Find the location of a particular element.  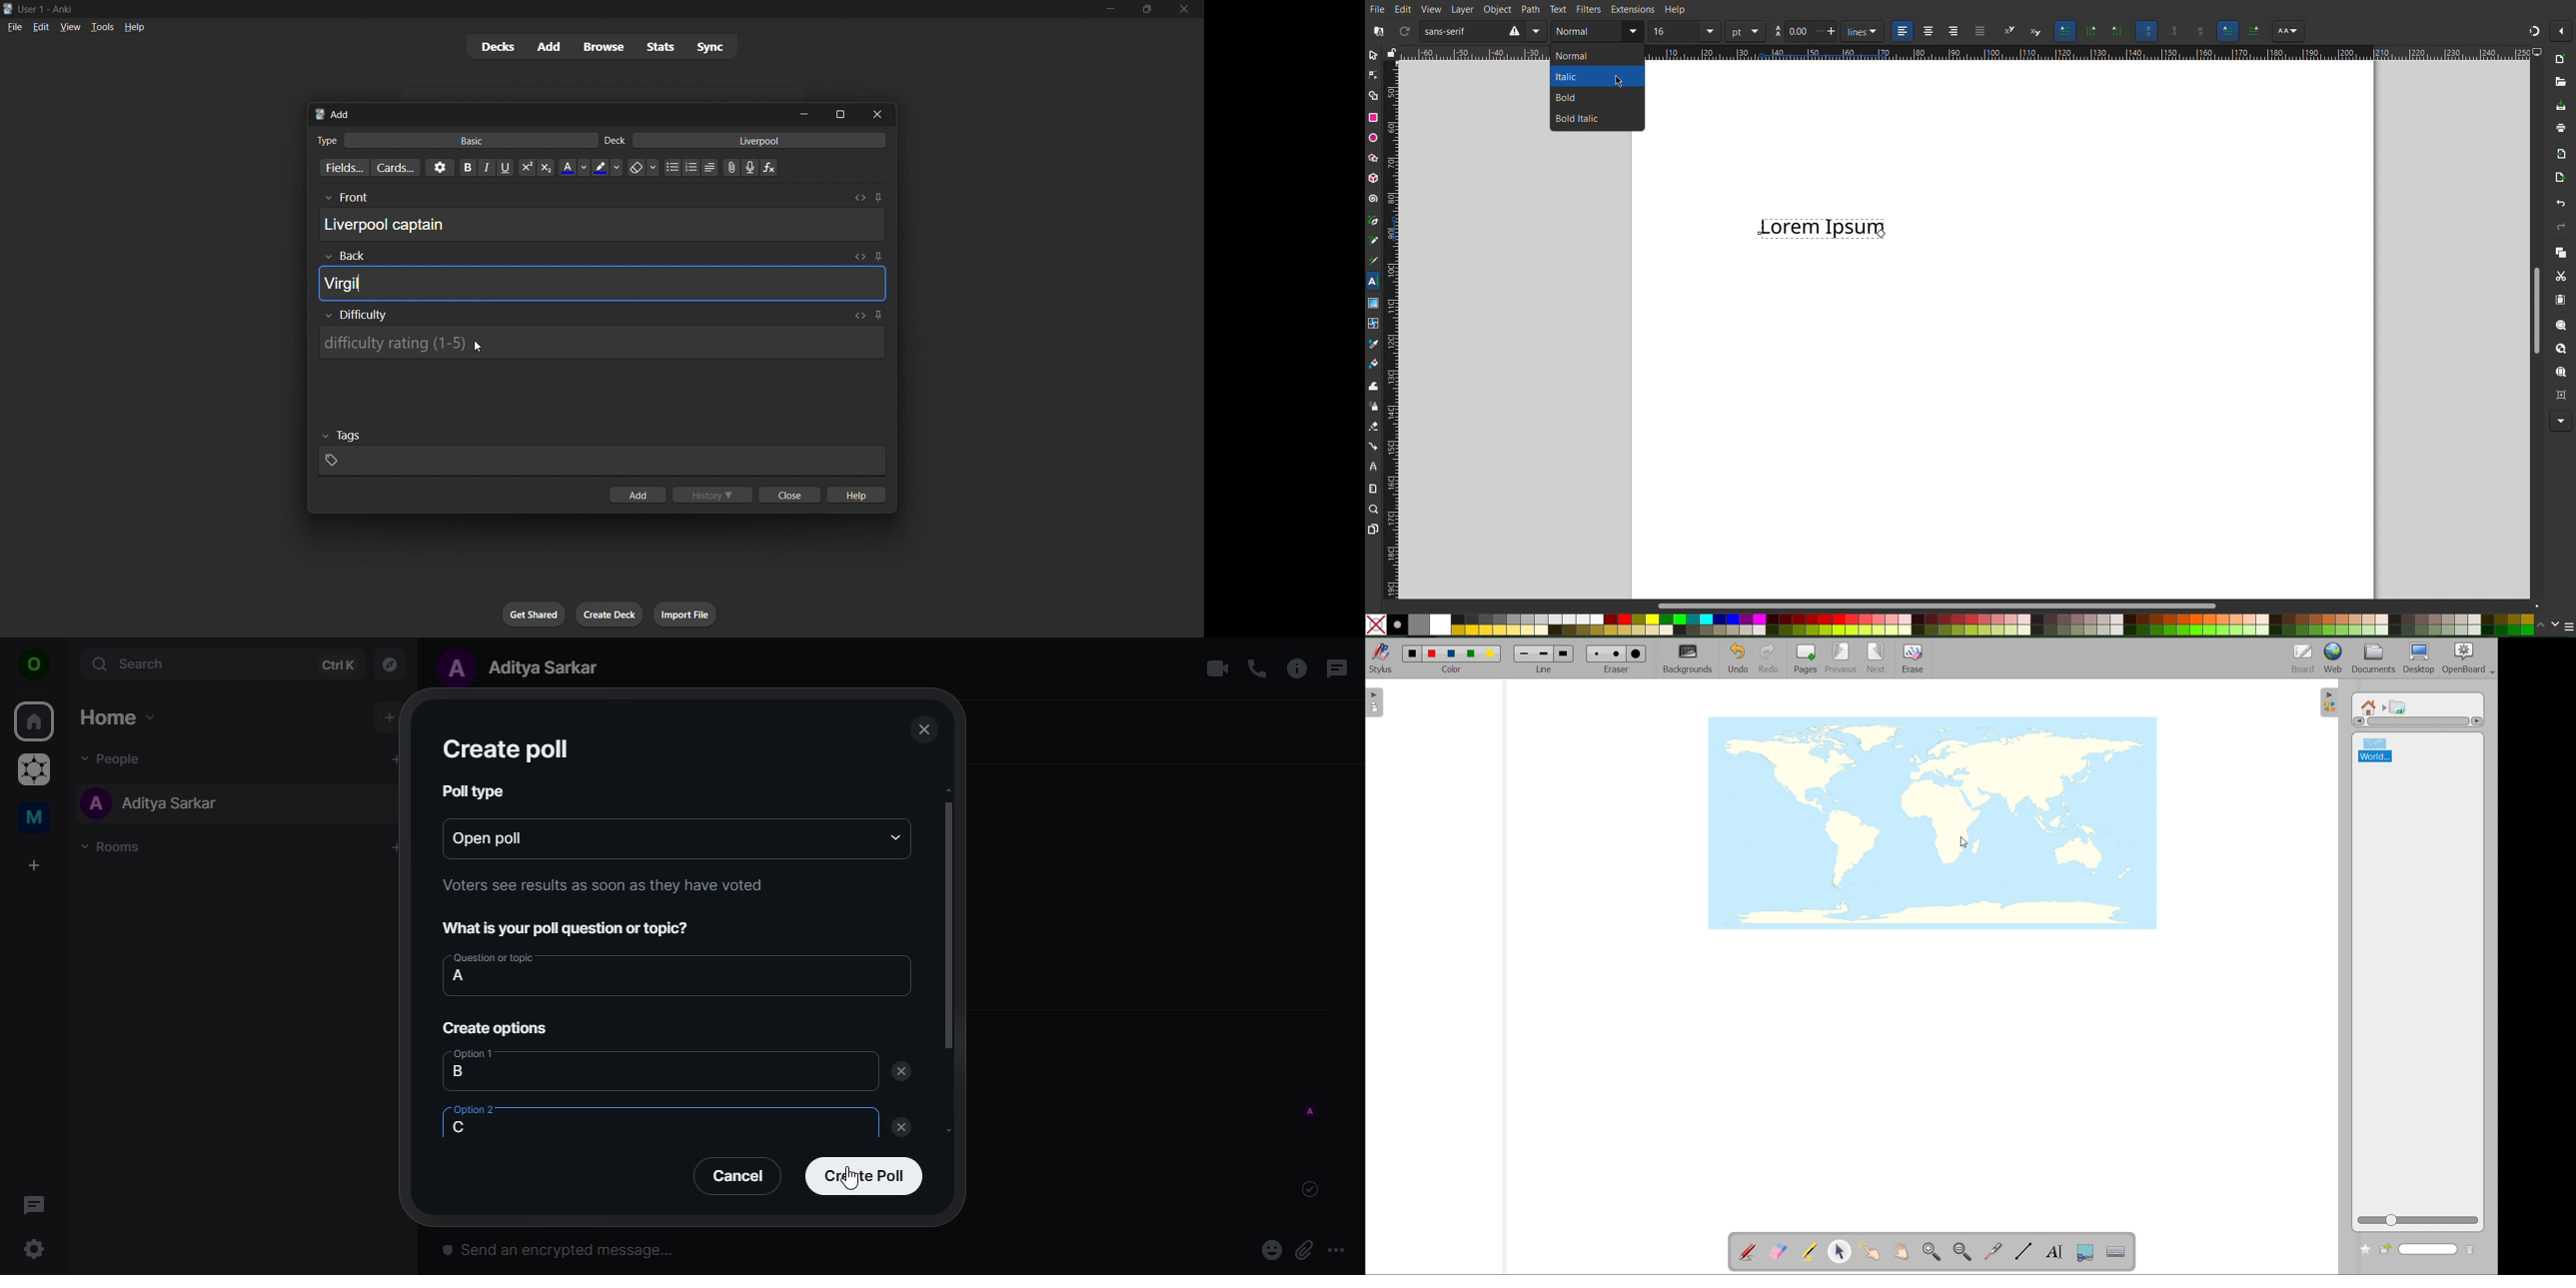

minimize is located at coordinates (1111, 9).